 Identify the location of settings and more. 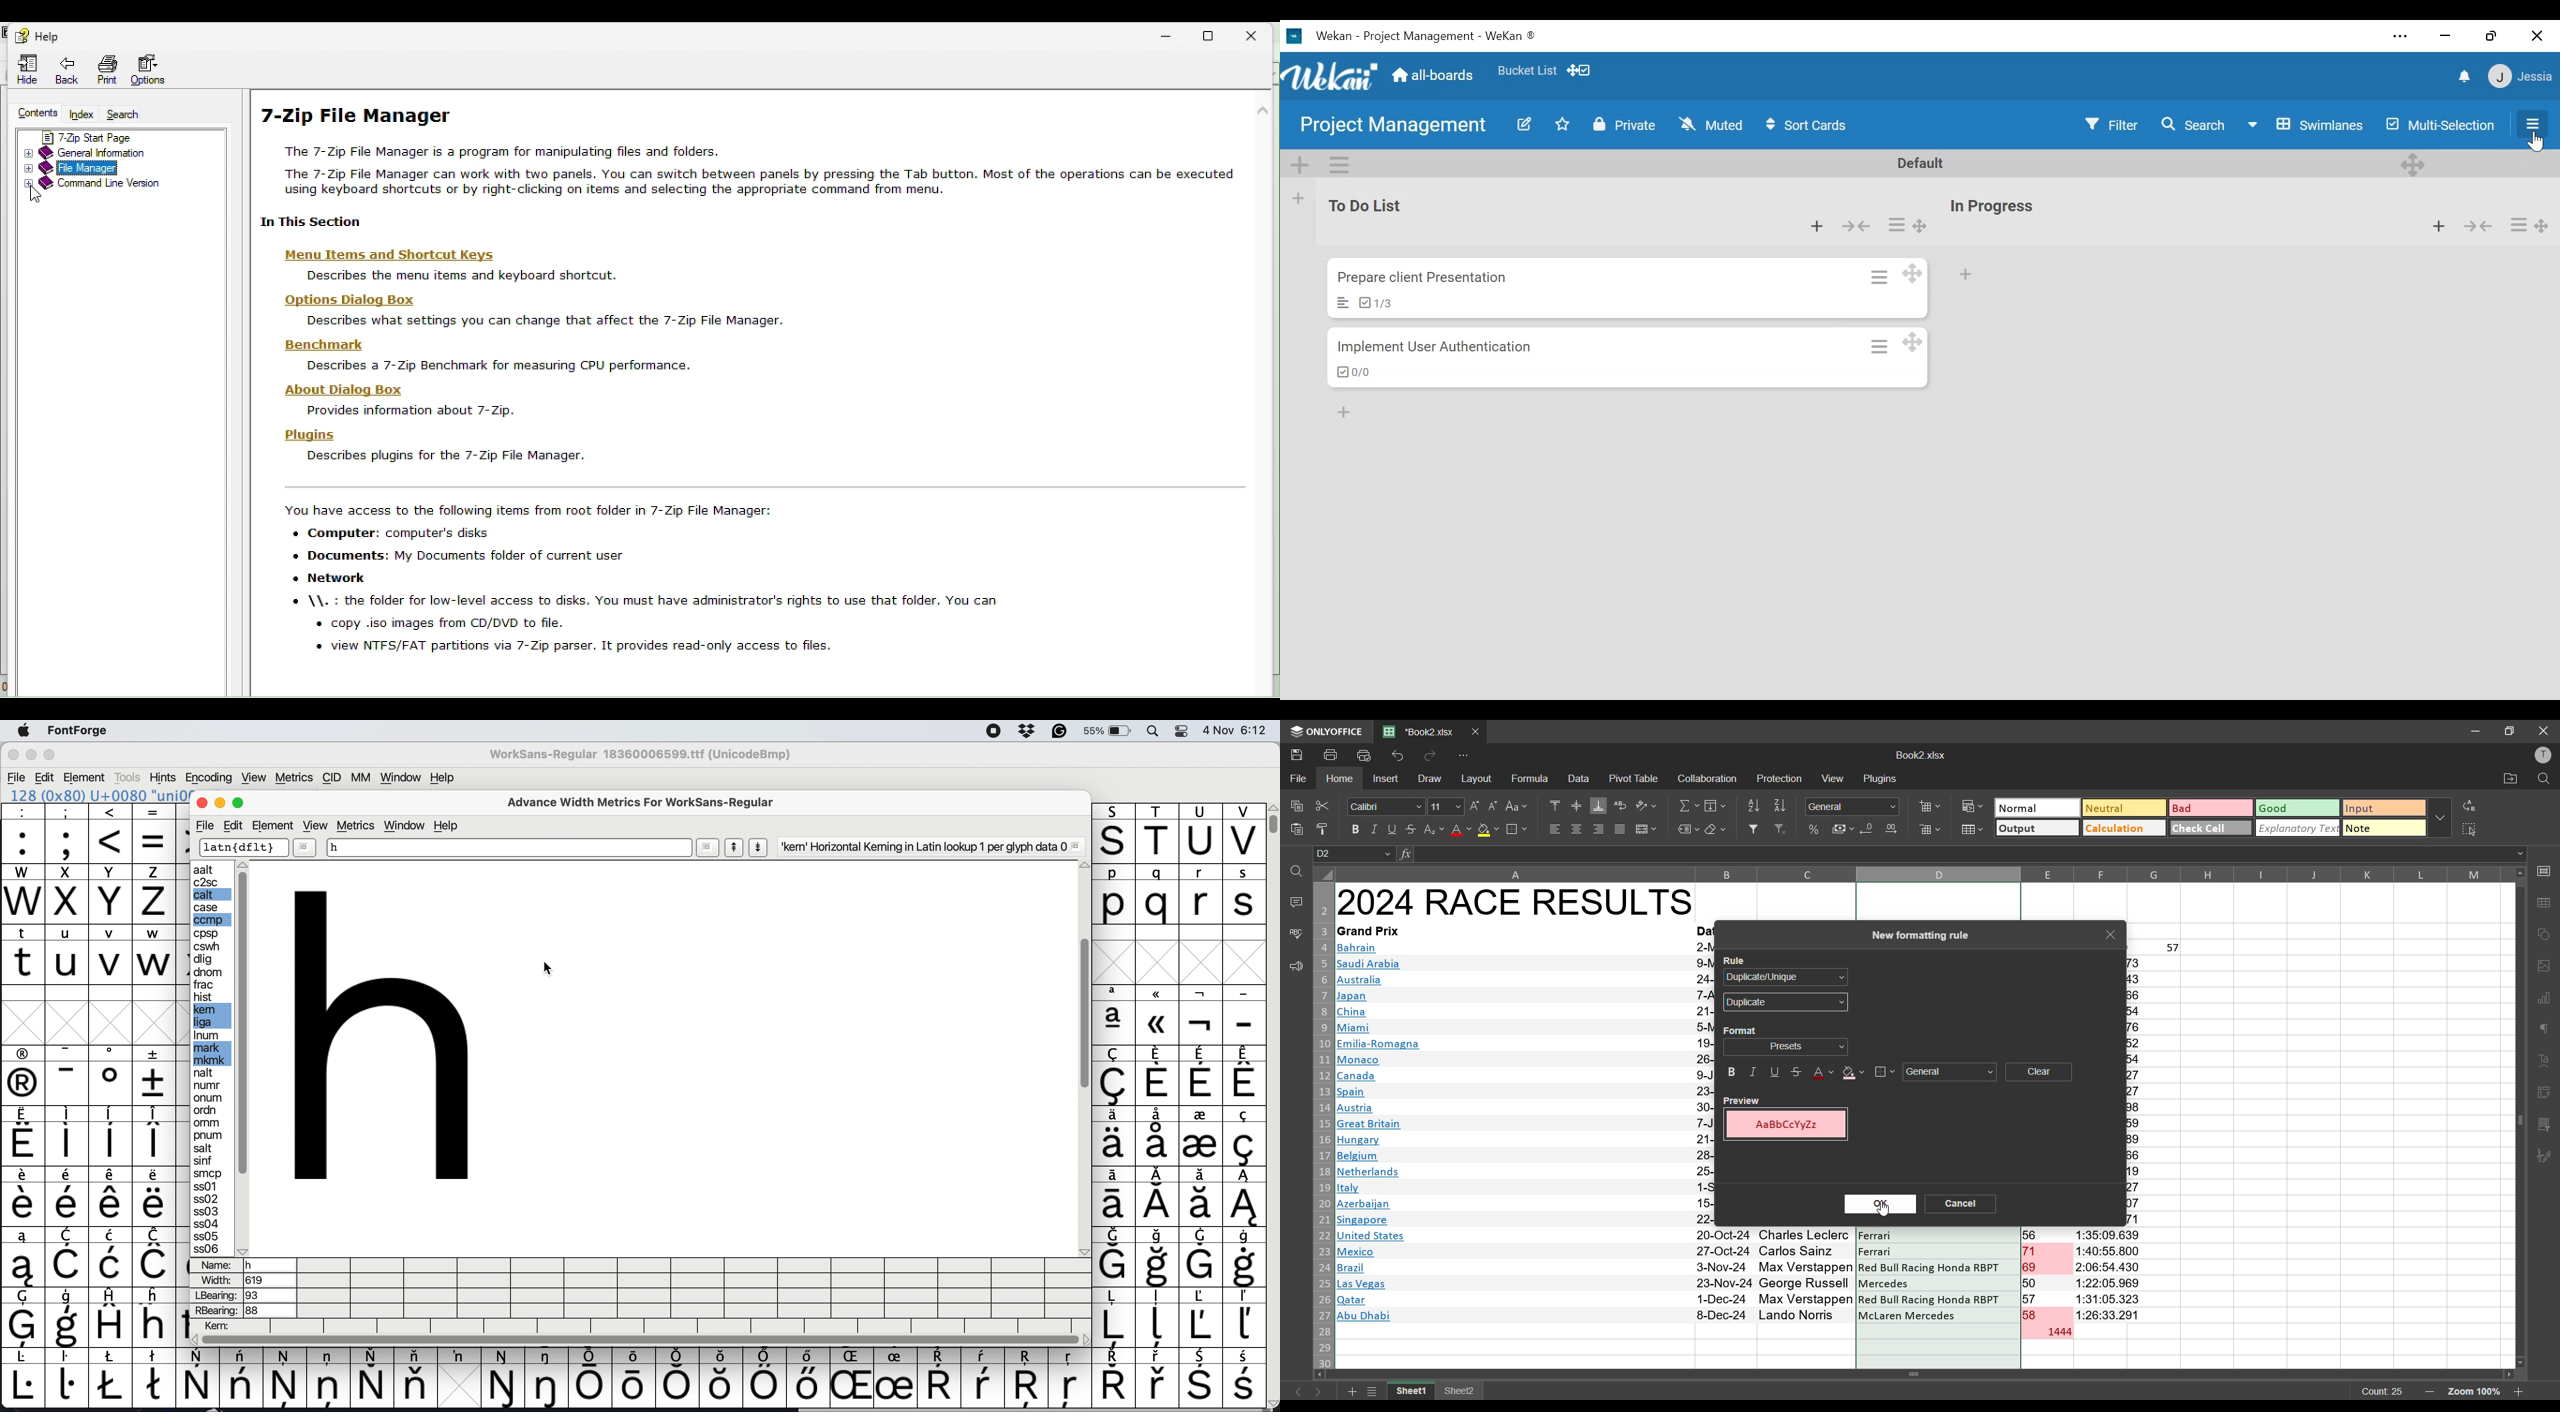
(2401, 37).